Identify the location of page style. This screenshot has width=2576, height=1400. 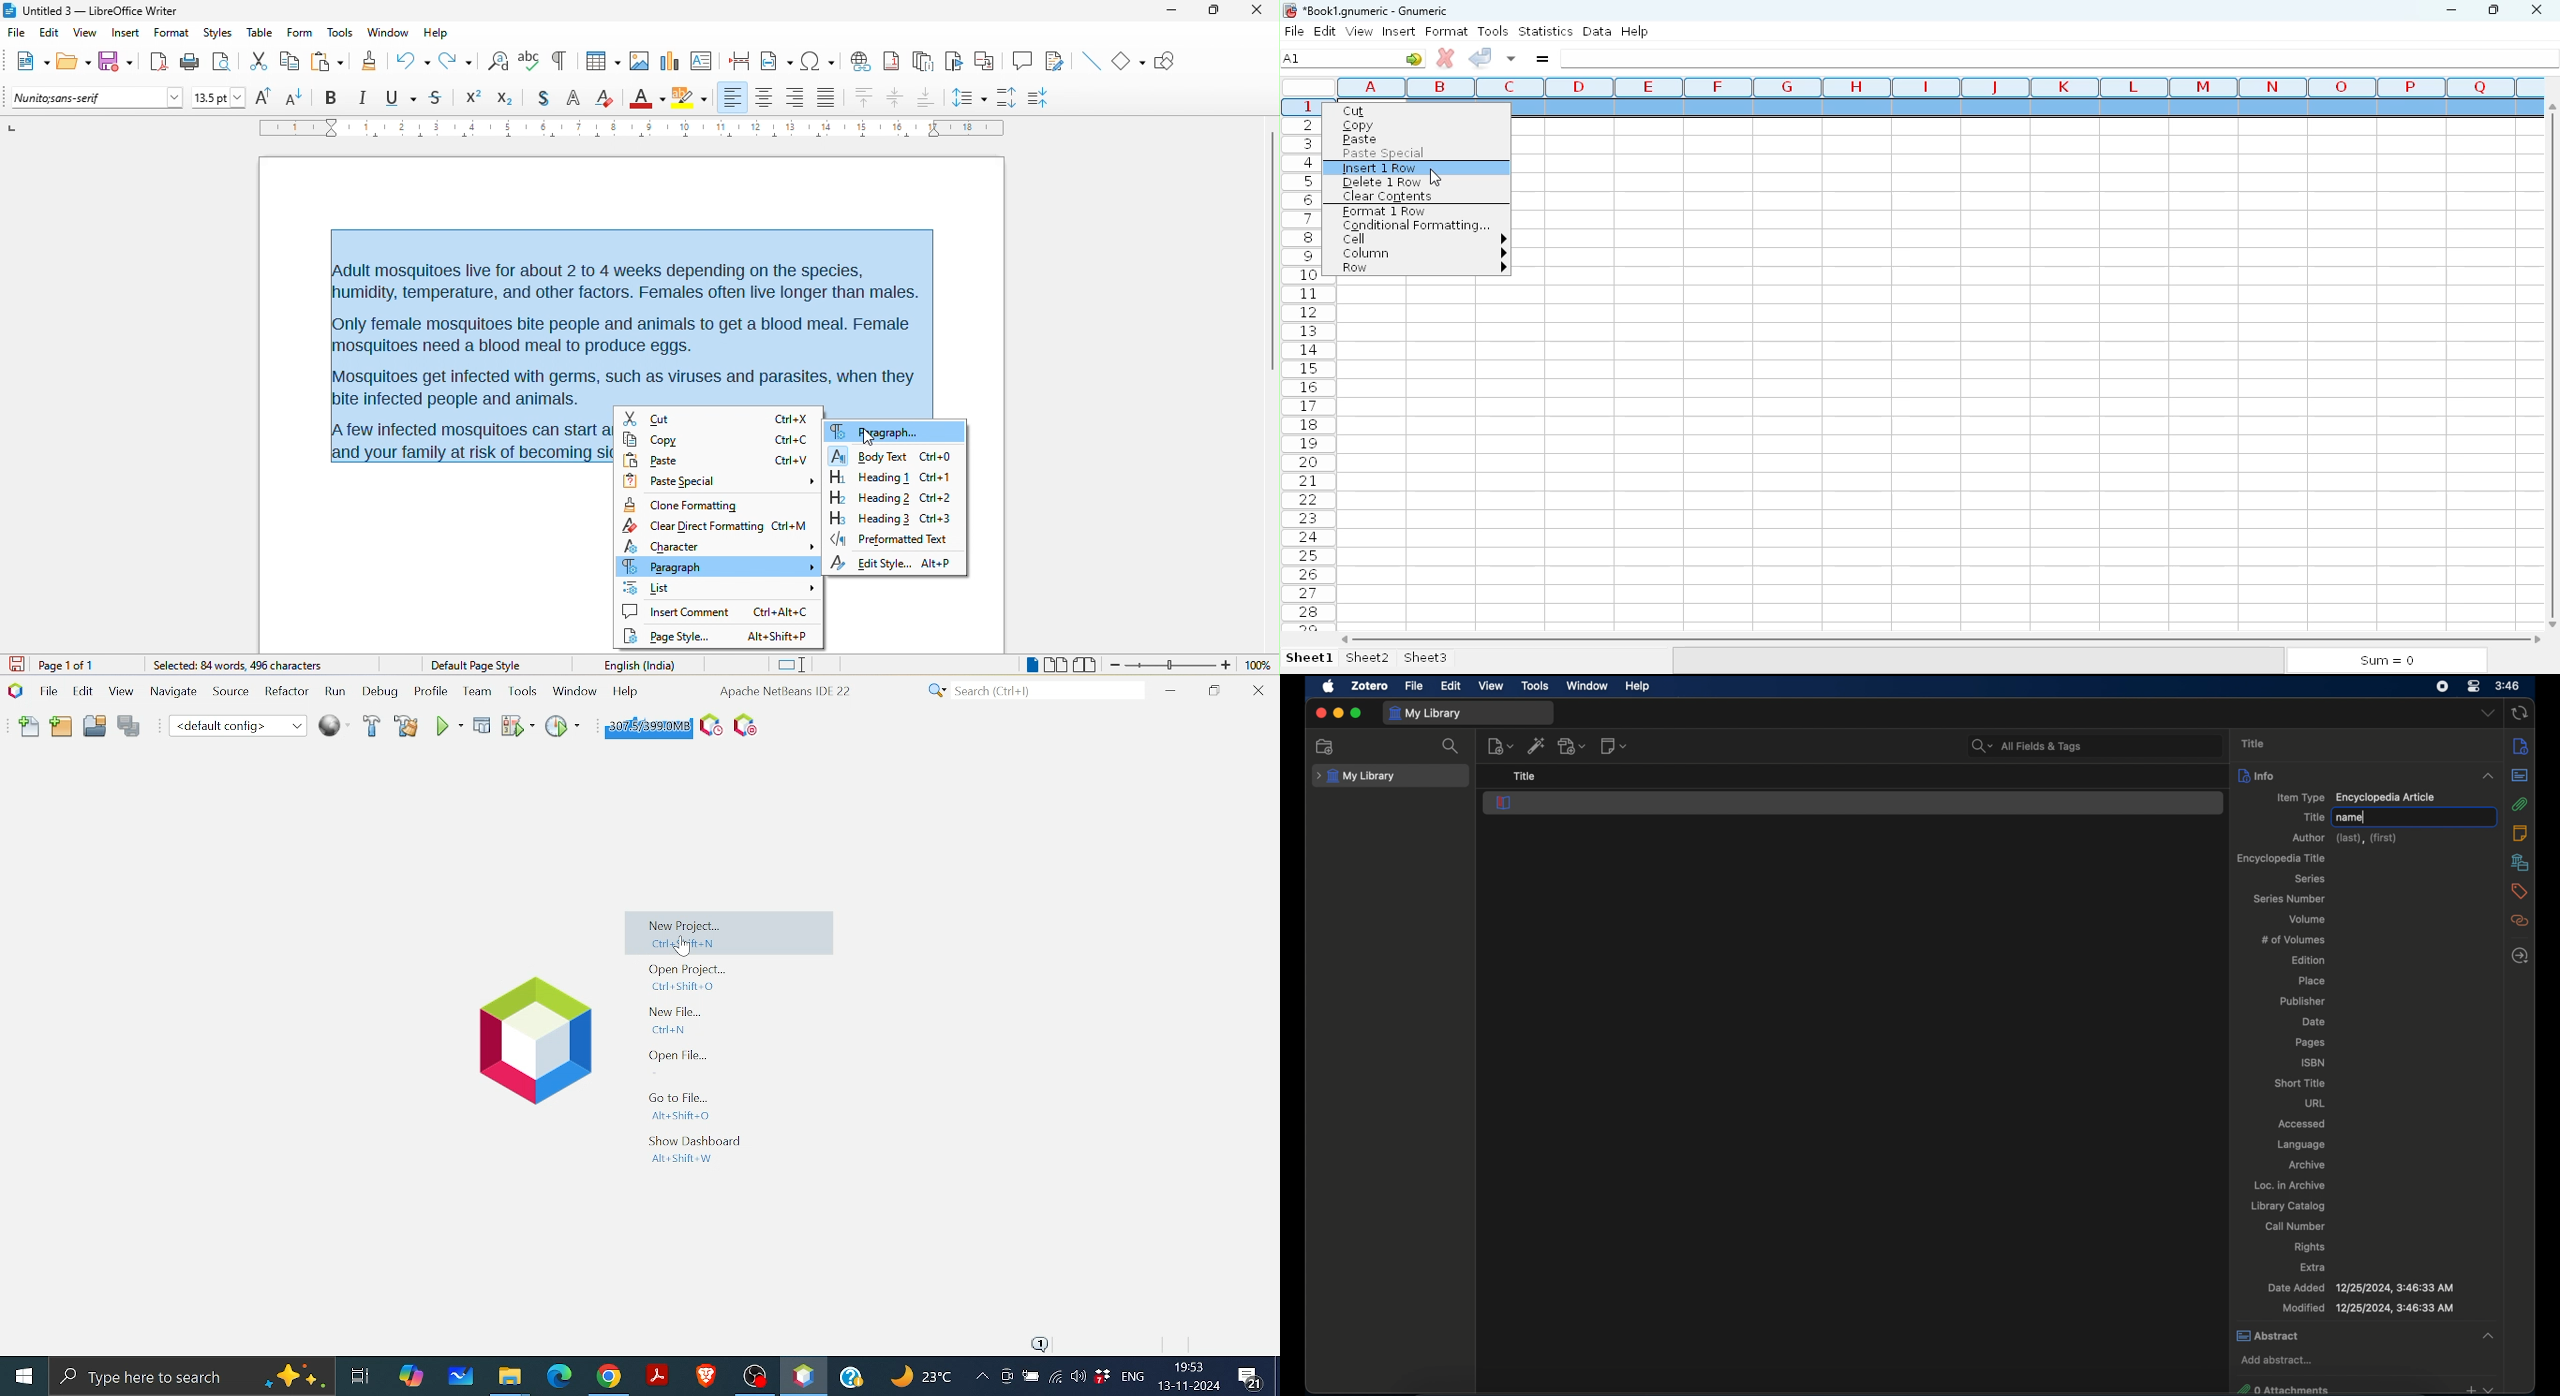
(673, 637).